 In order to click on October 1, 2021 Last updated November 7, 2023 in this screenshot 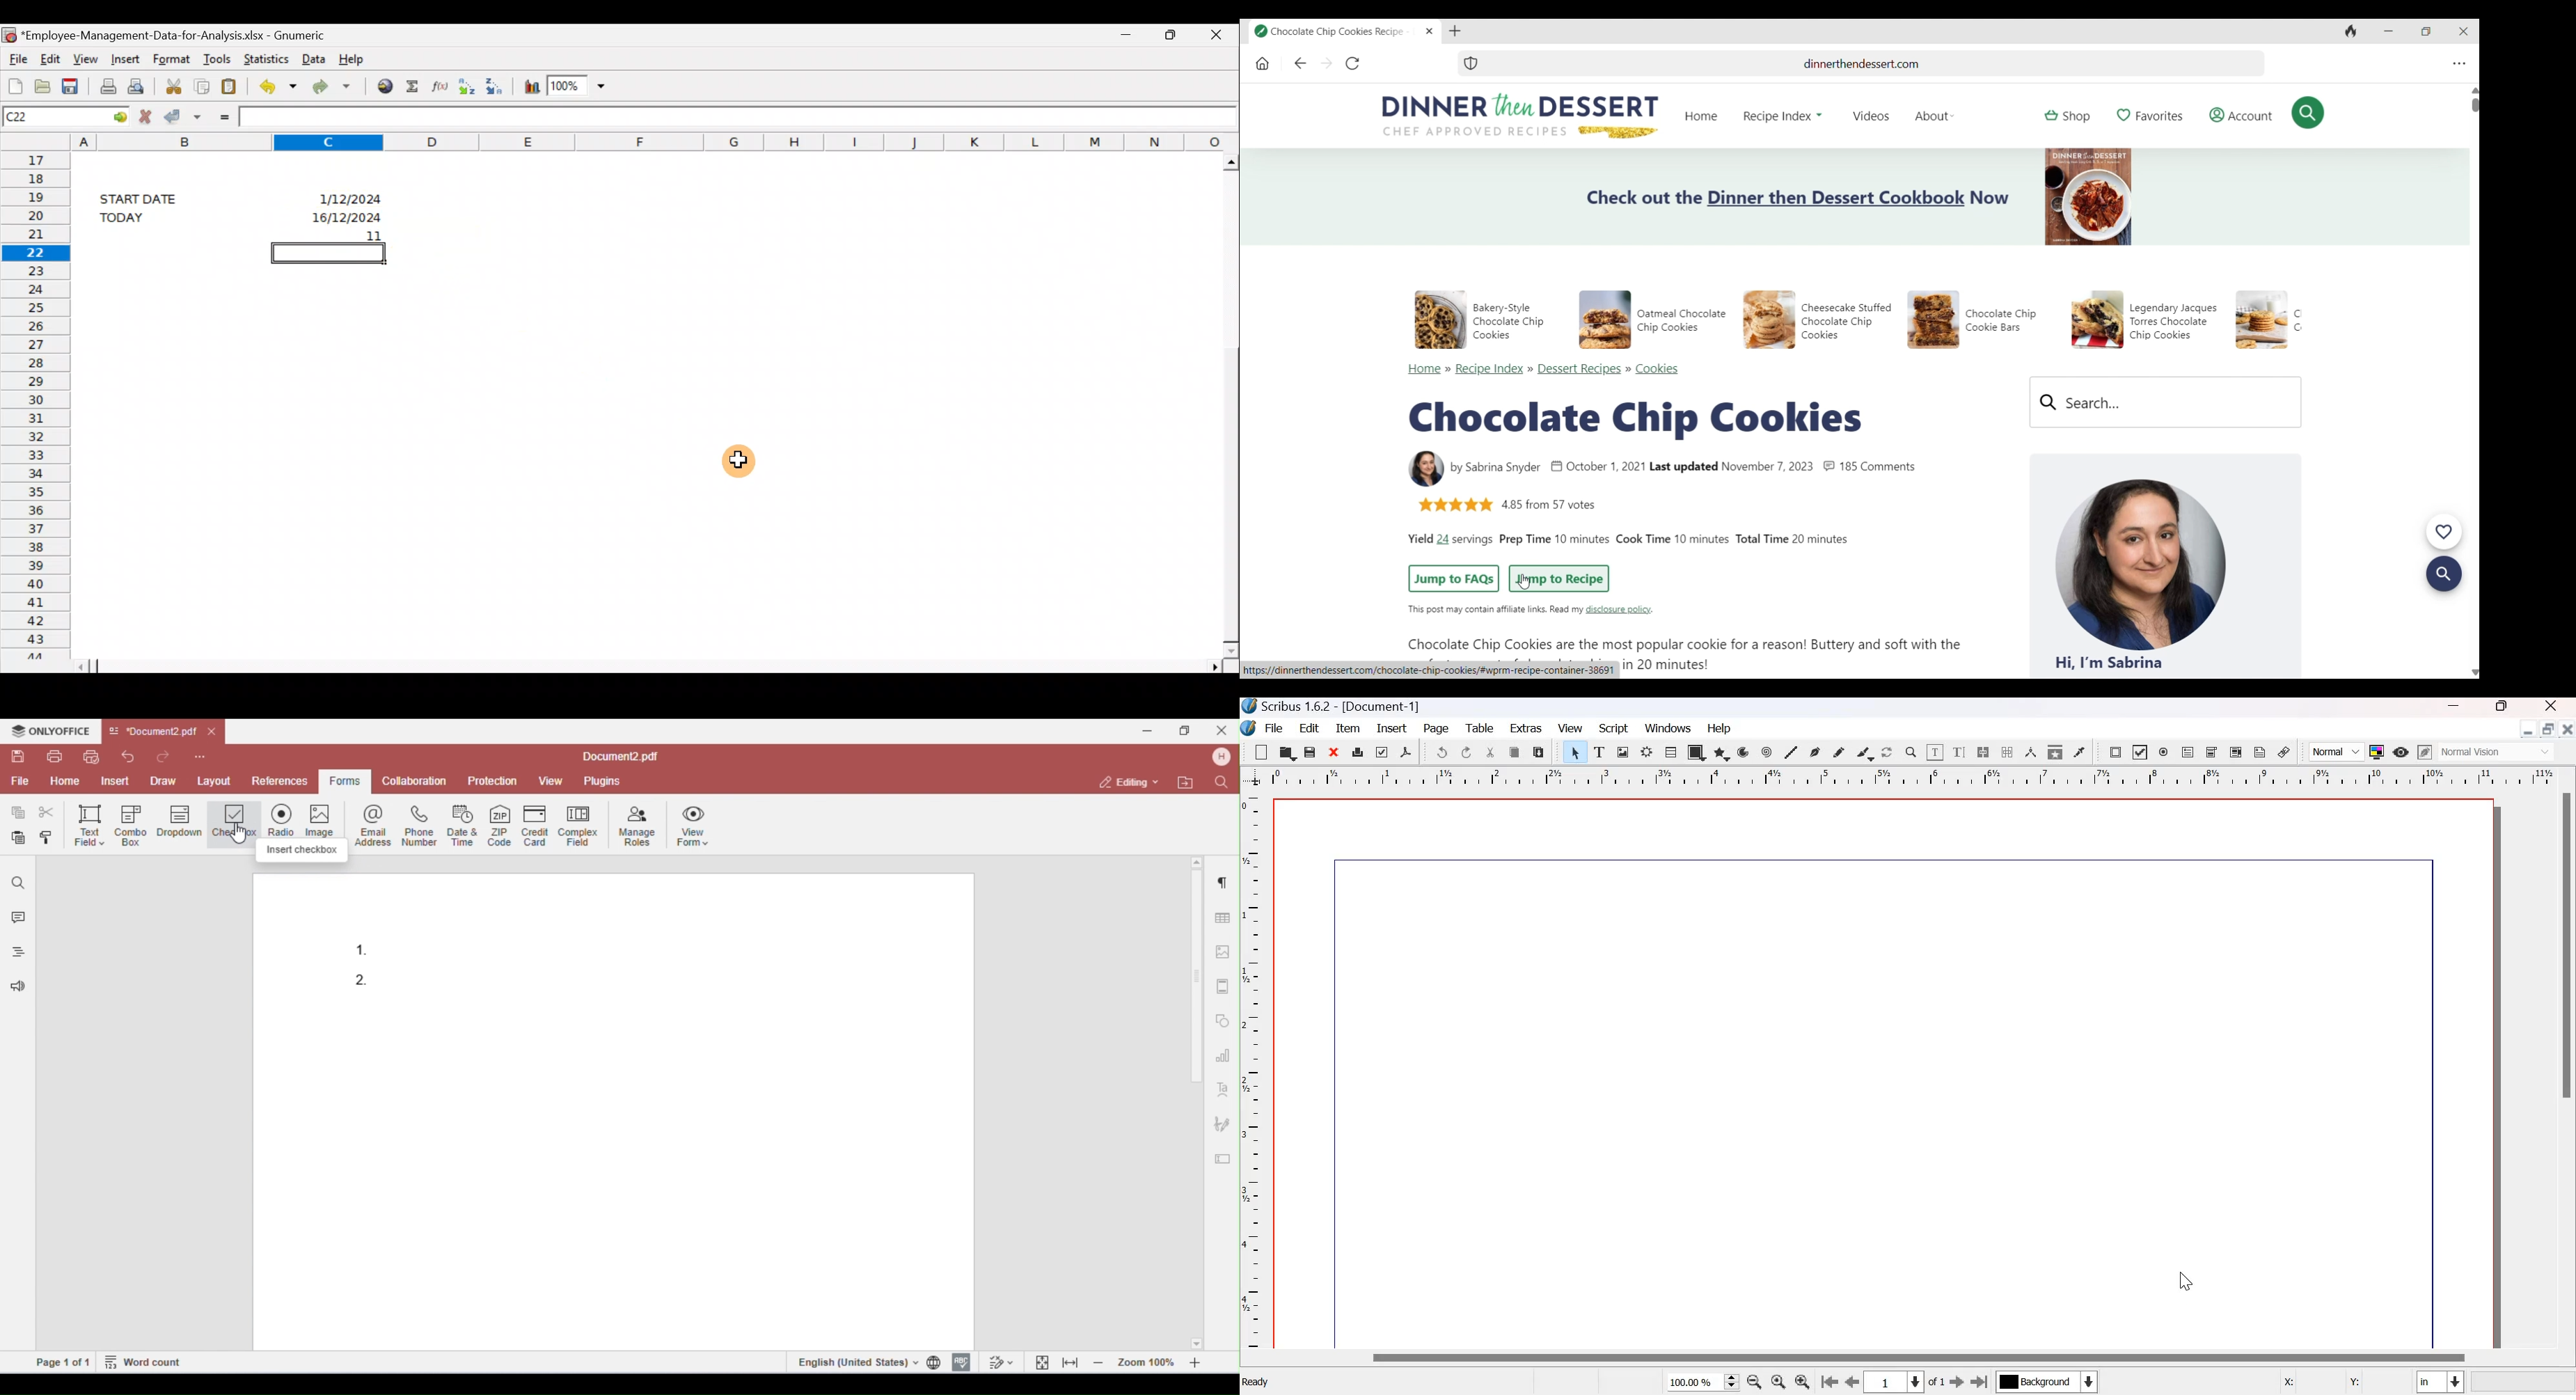, I will do `click(1691, 468)`.